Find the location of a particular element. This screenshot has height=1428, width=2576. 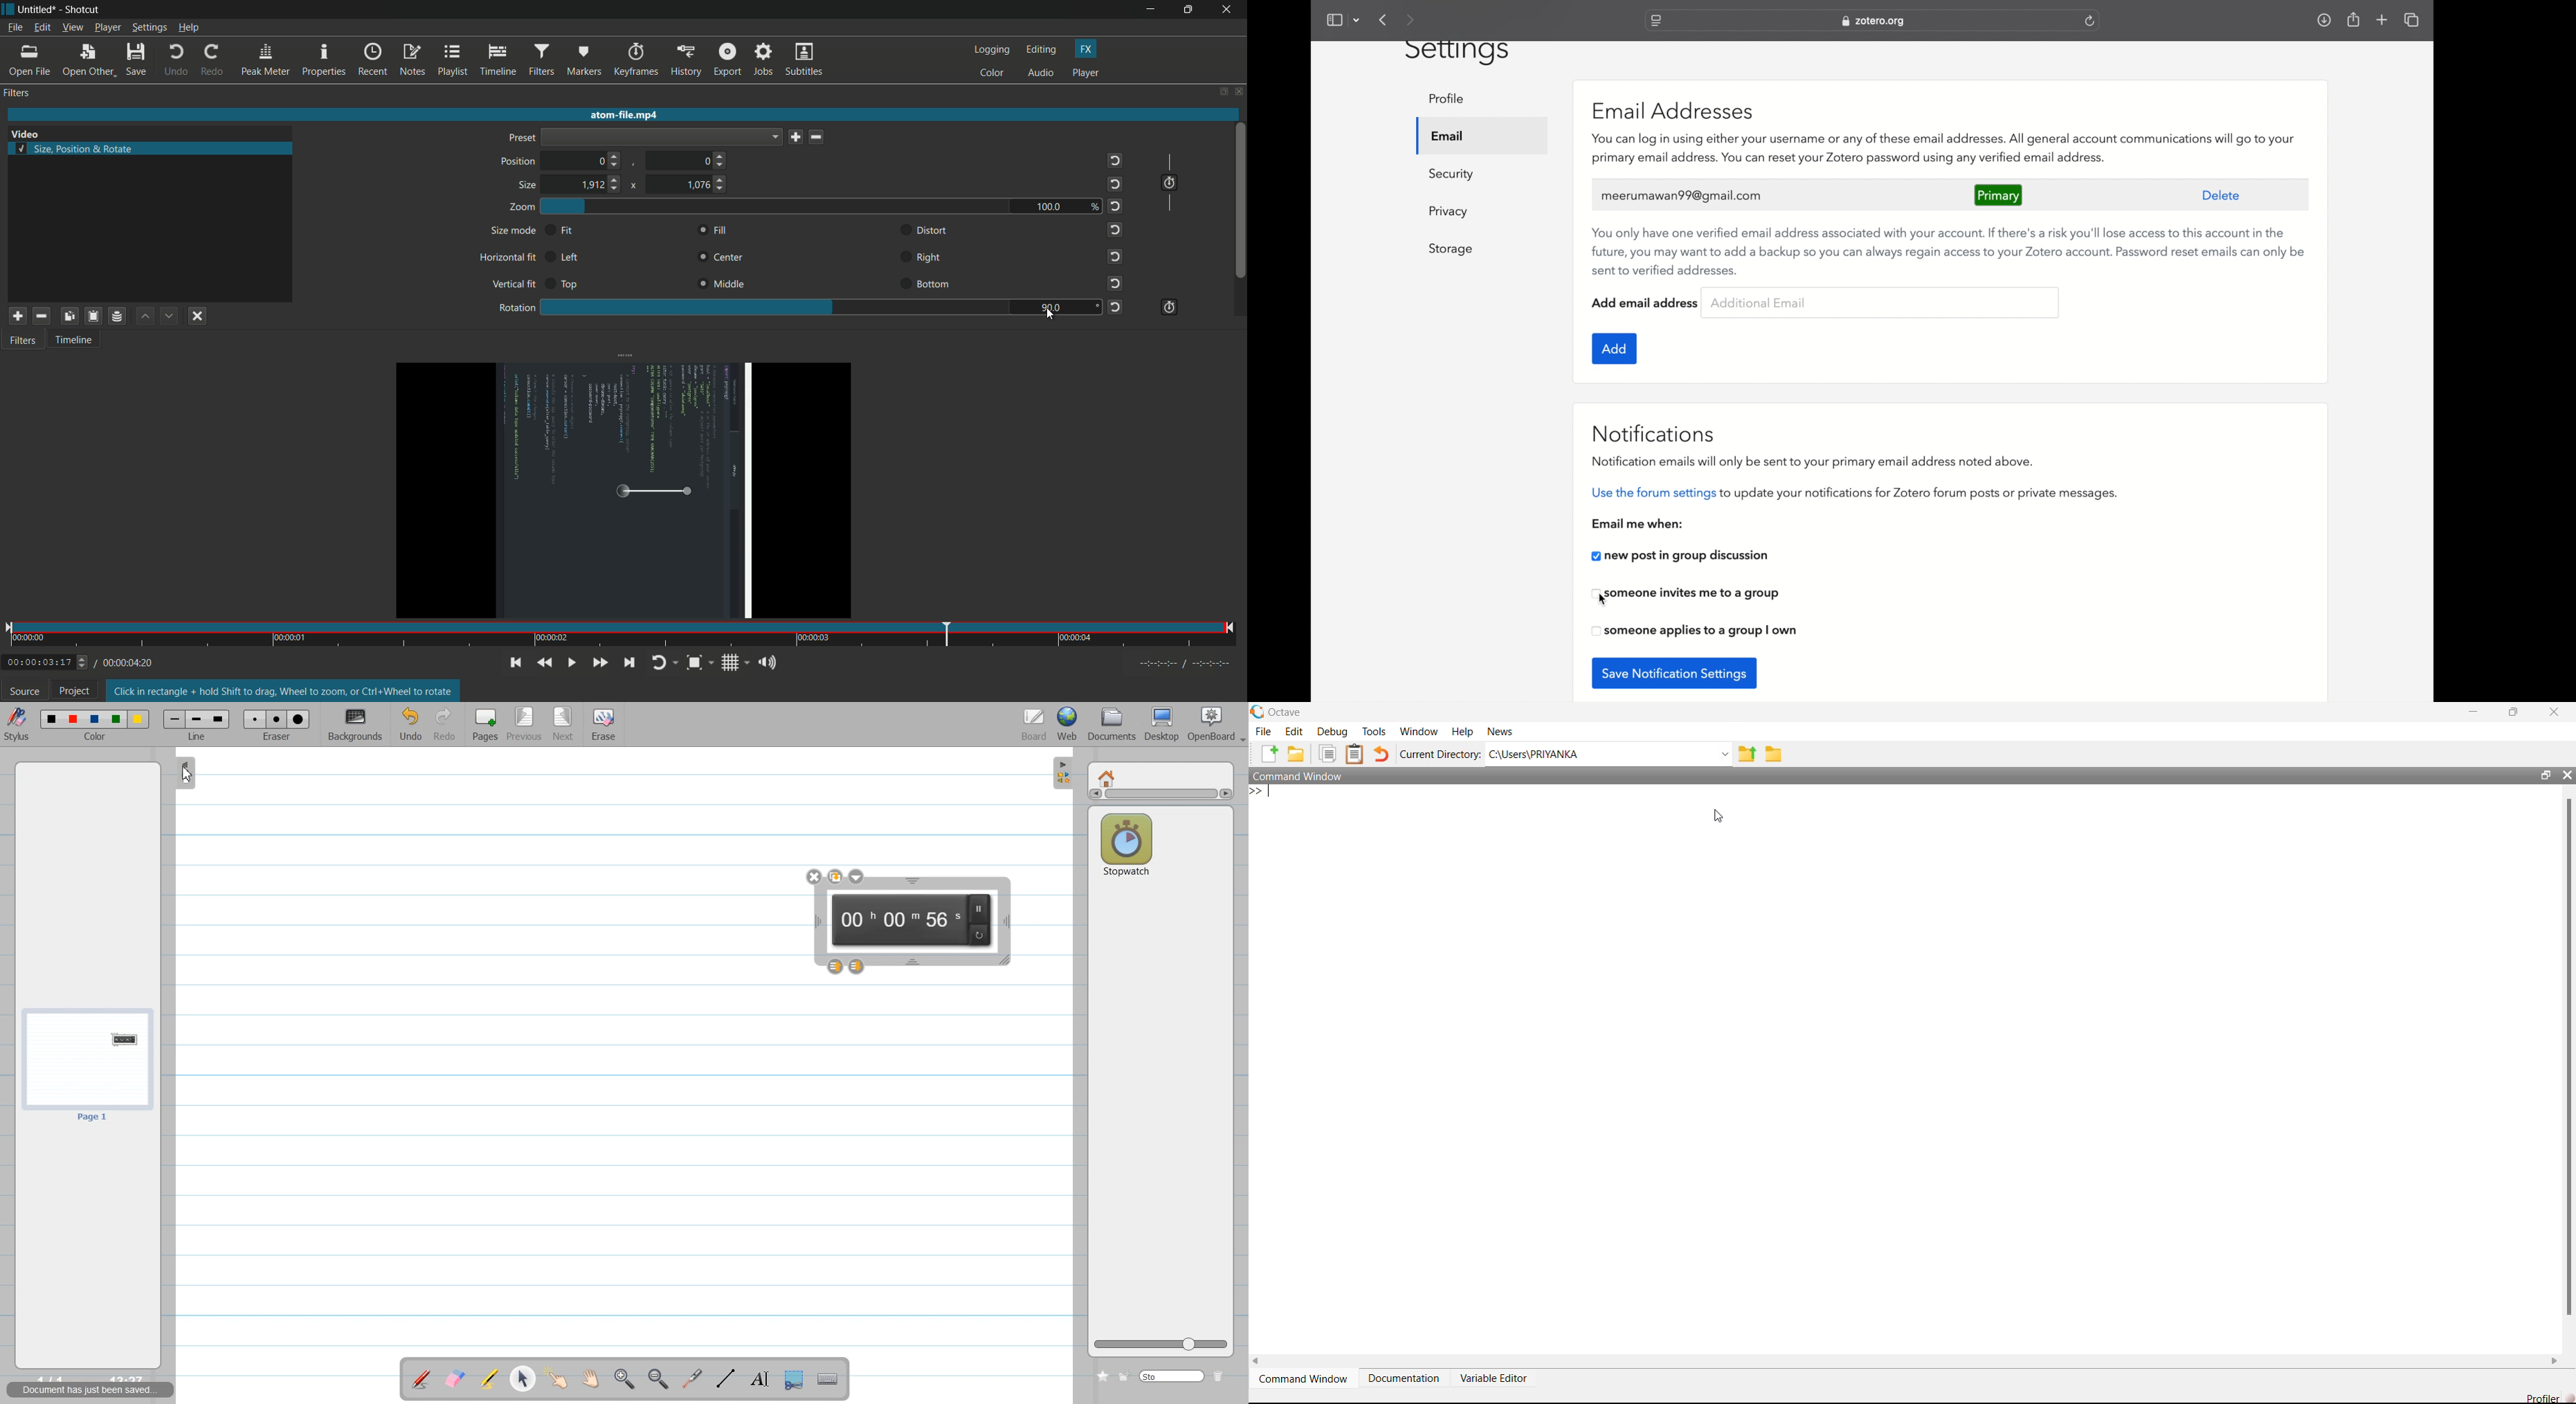

00:00:04:20 is located at coordinates (124, 664).